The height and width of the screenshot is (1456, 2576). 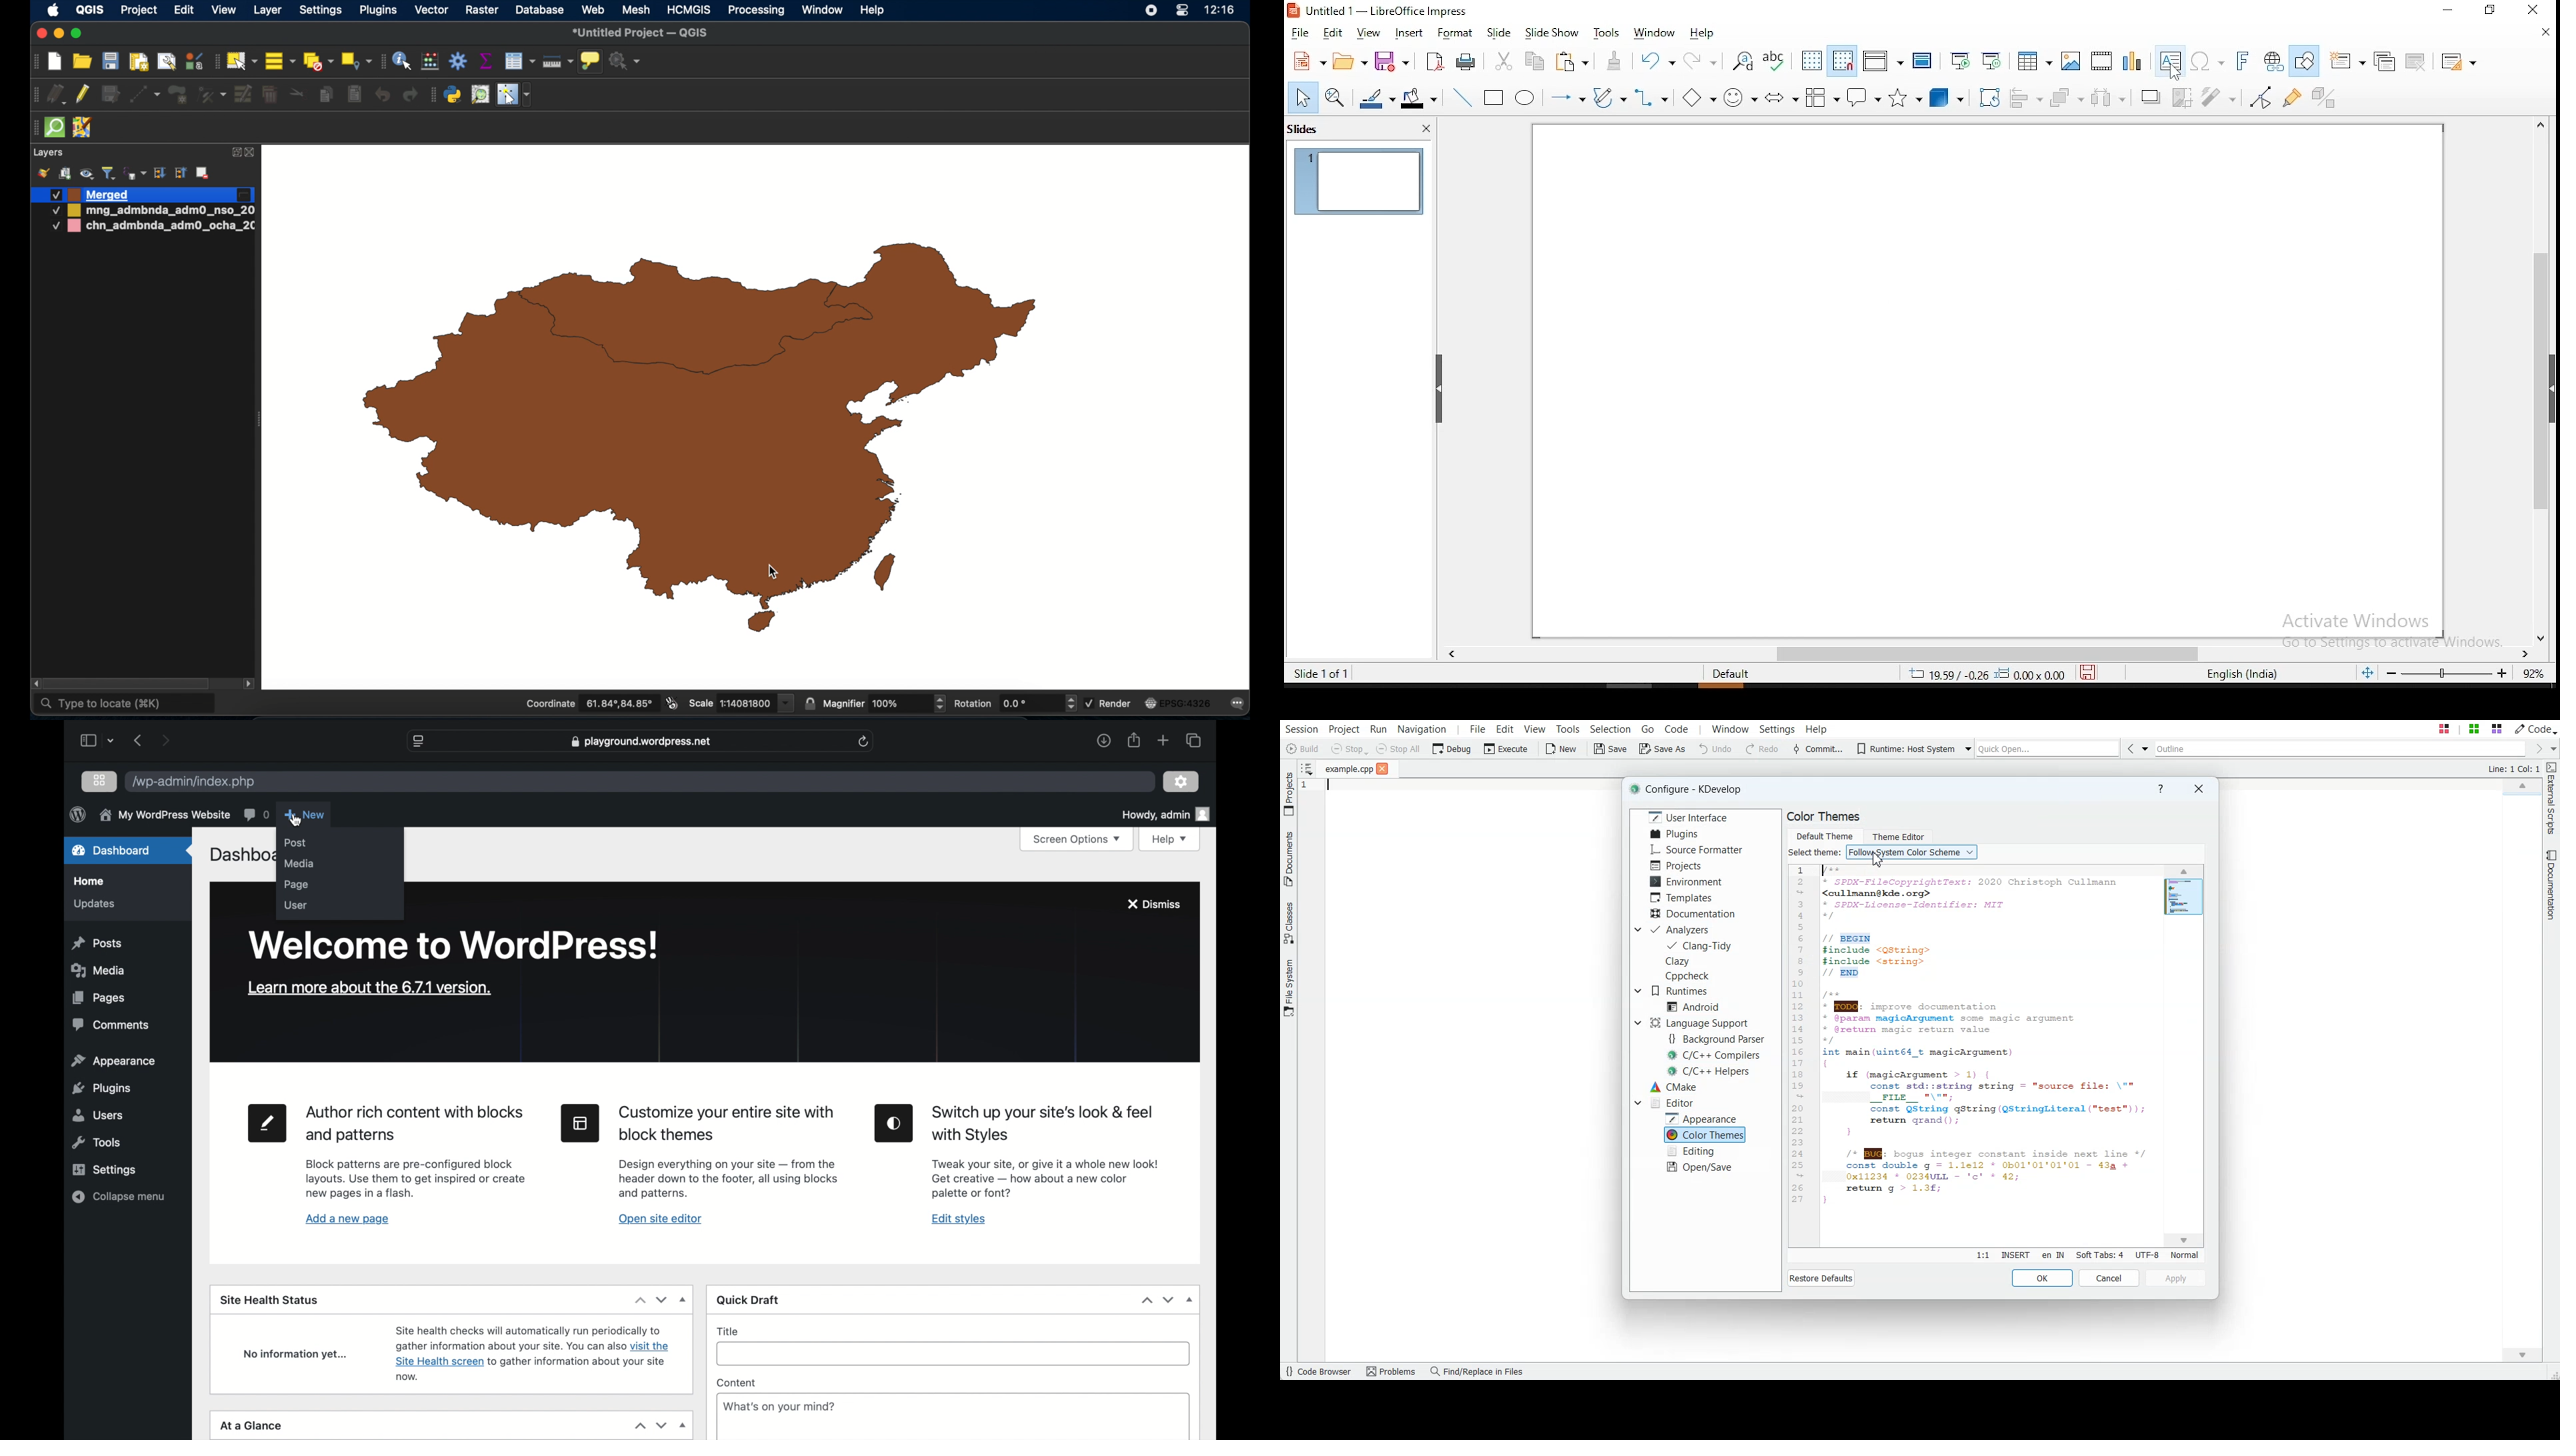 I want to click on scroll bar, so click(x=1985, y=654).